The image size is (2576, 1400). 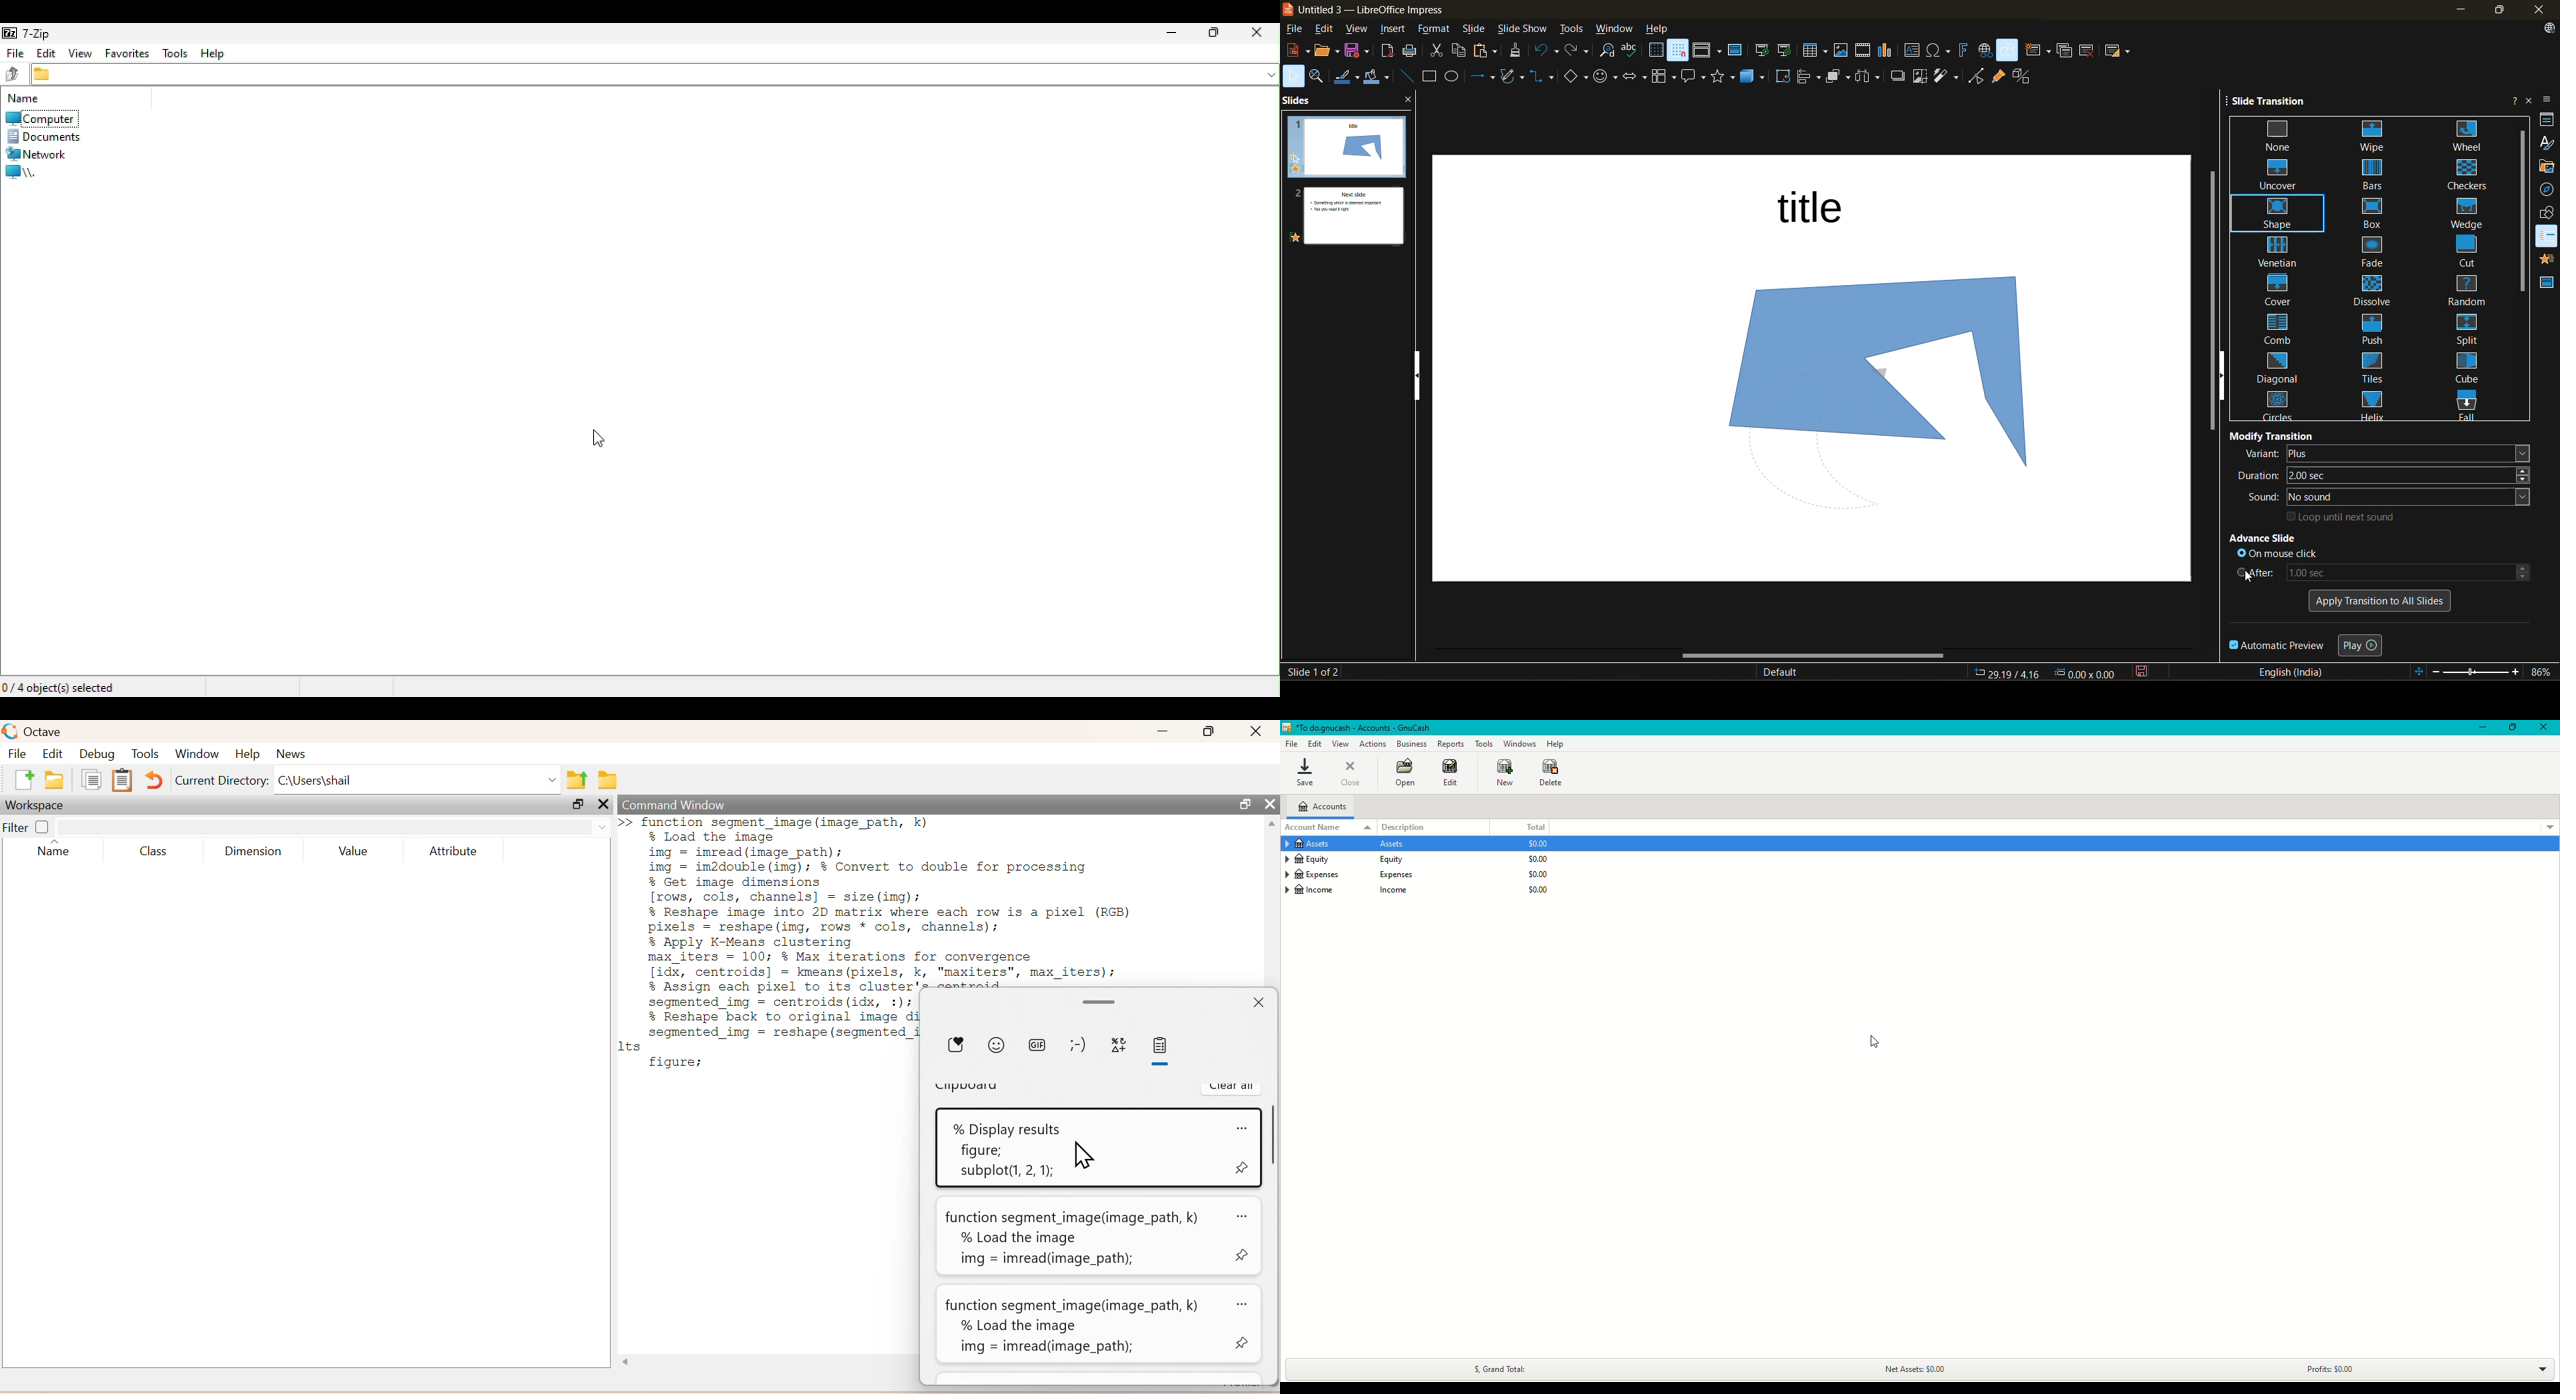 I want to click on emoji, so click(x=998, y=1046).